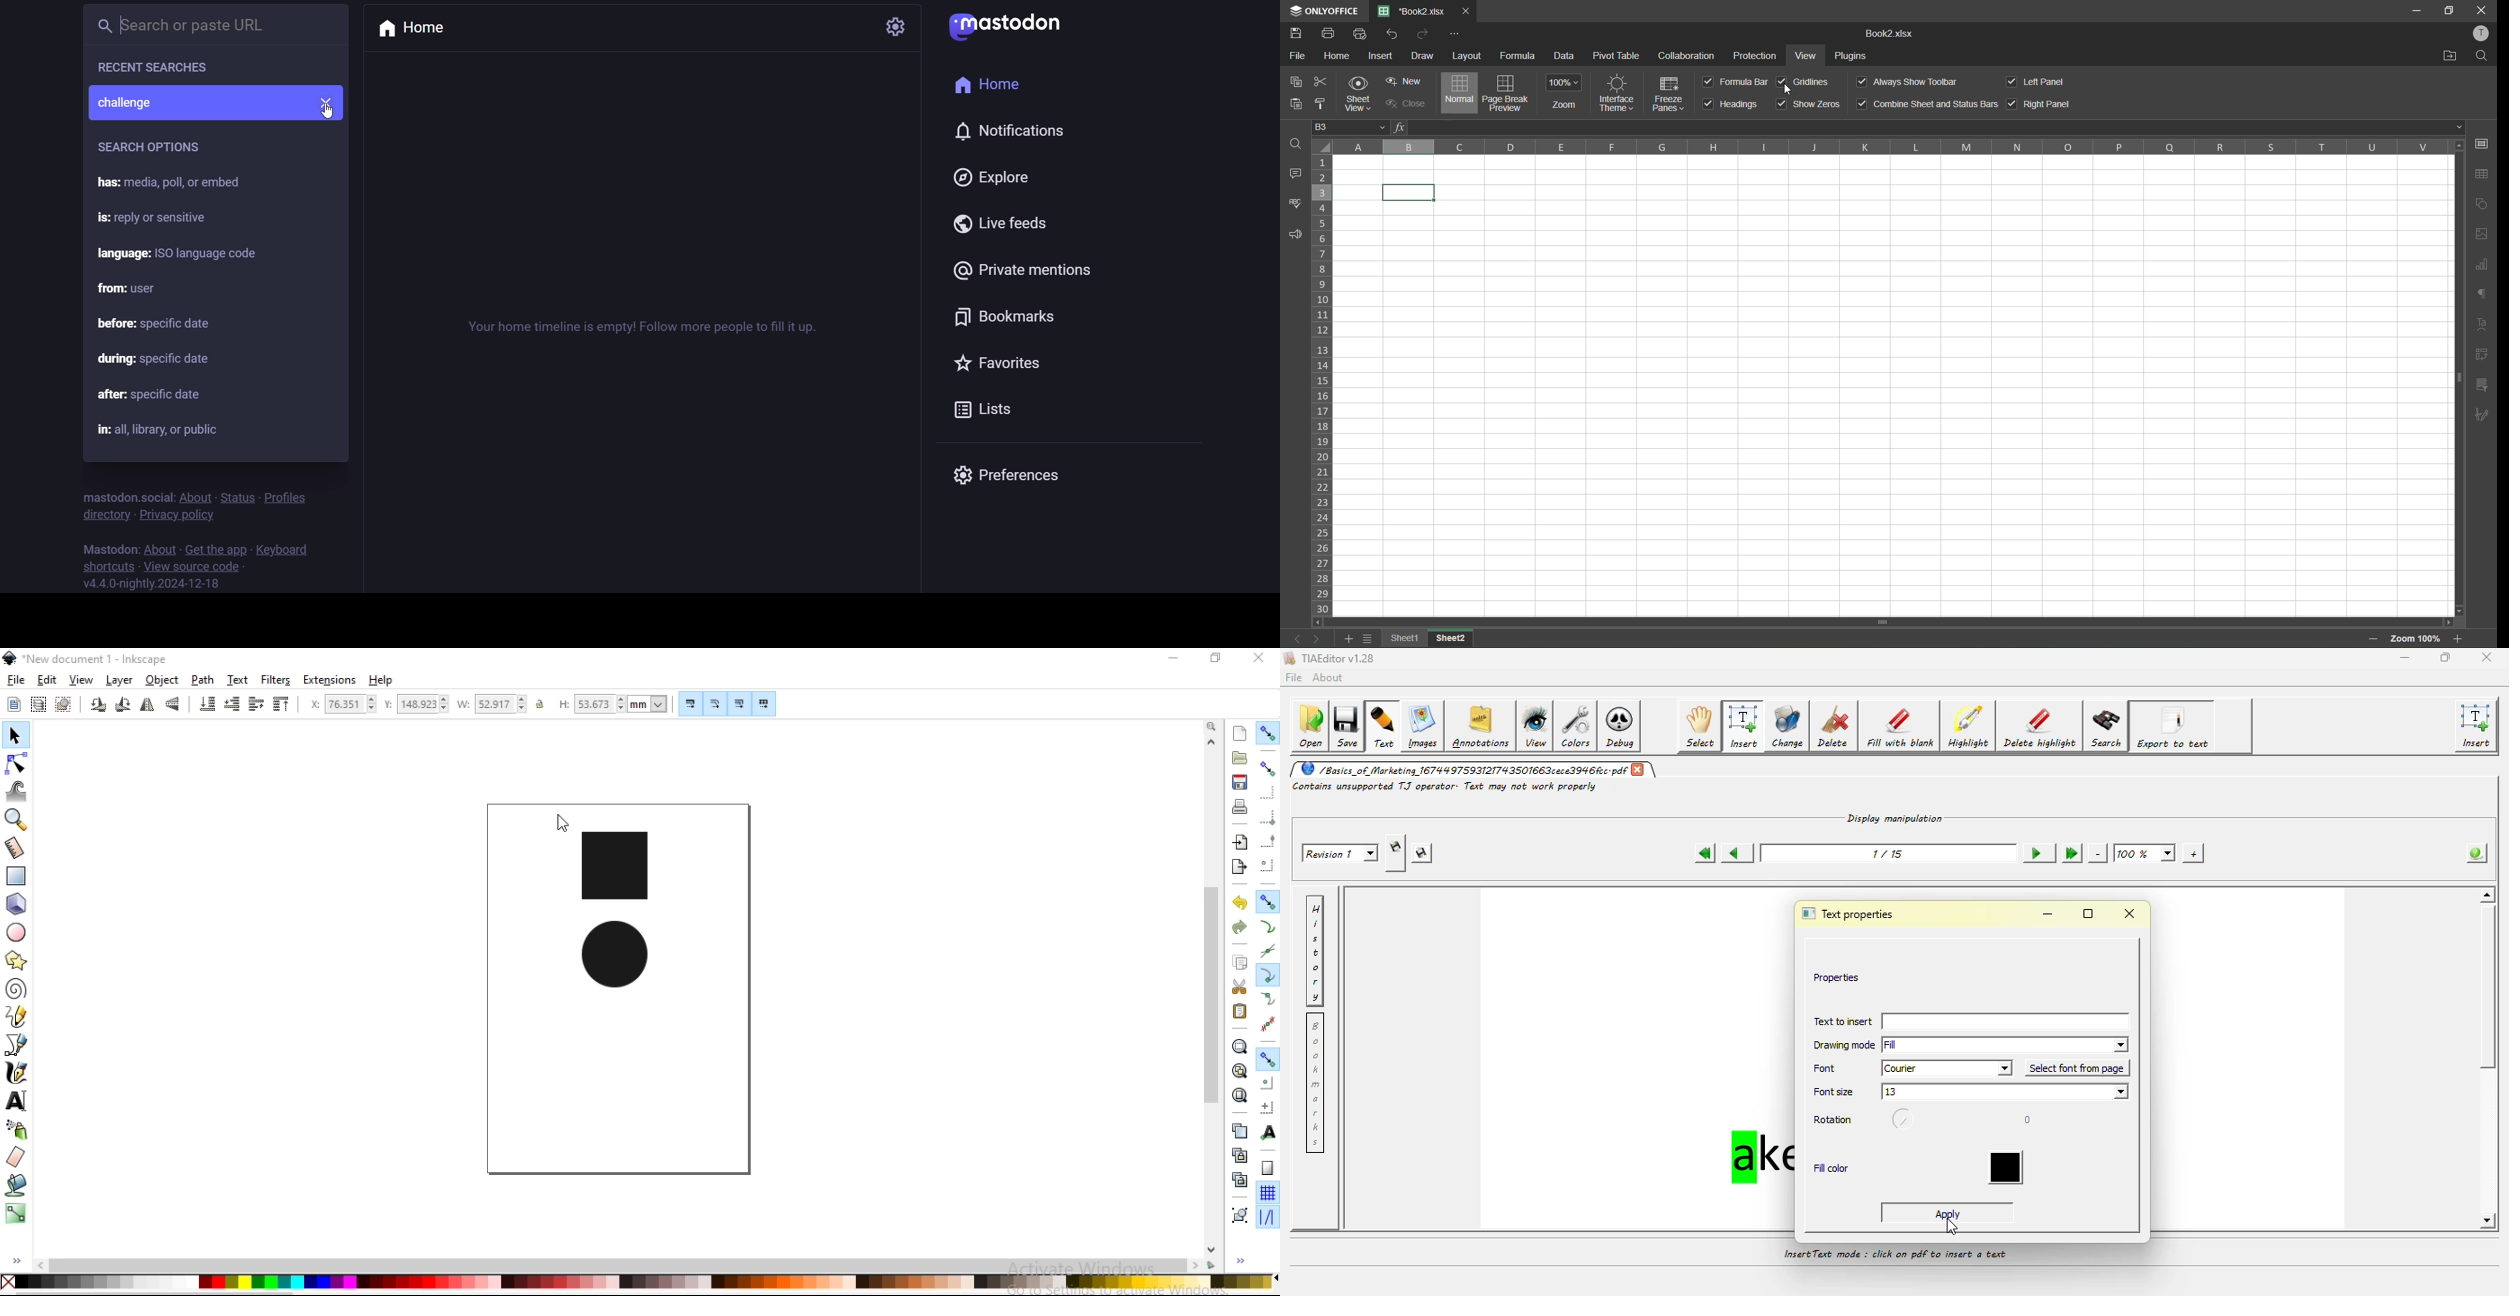 This screenshot has height=1316, width=2520. Describe the element at coordinates (2482, 386) in the screenshot. I see `slicer` at that location.